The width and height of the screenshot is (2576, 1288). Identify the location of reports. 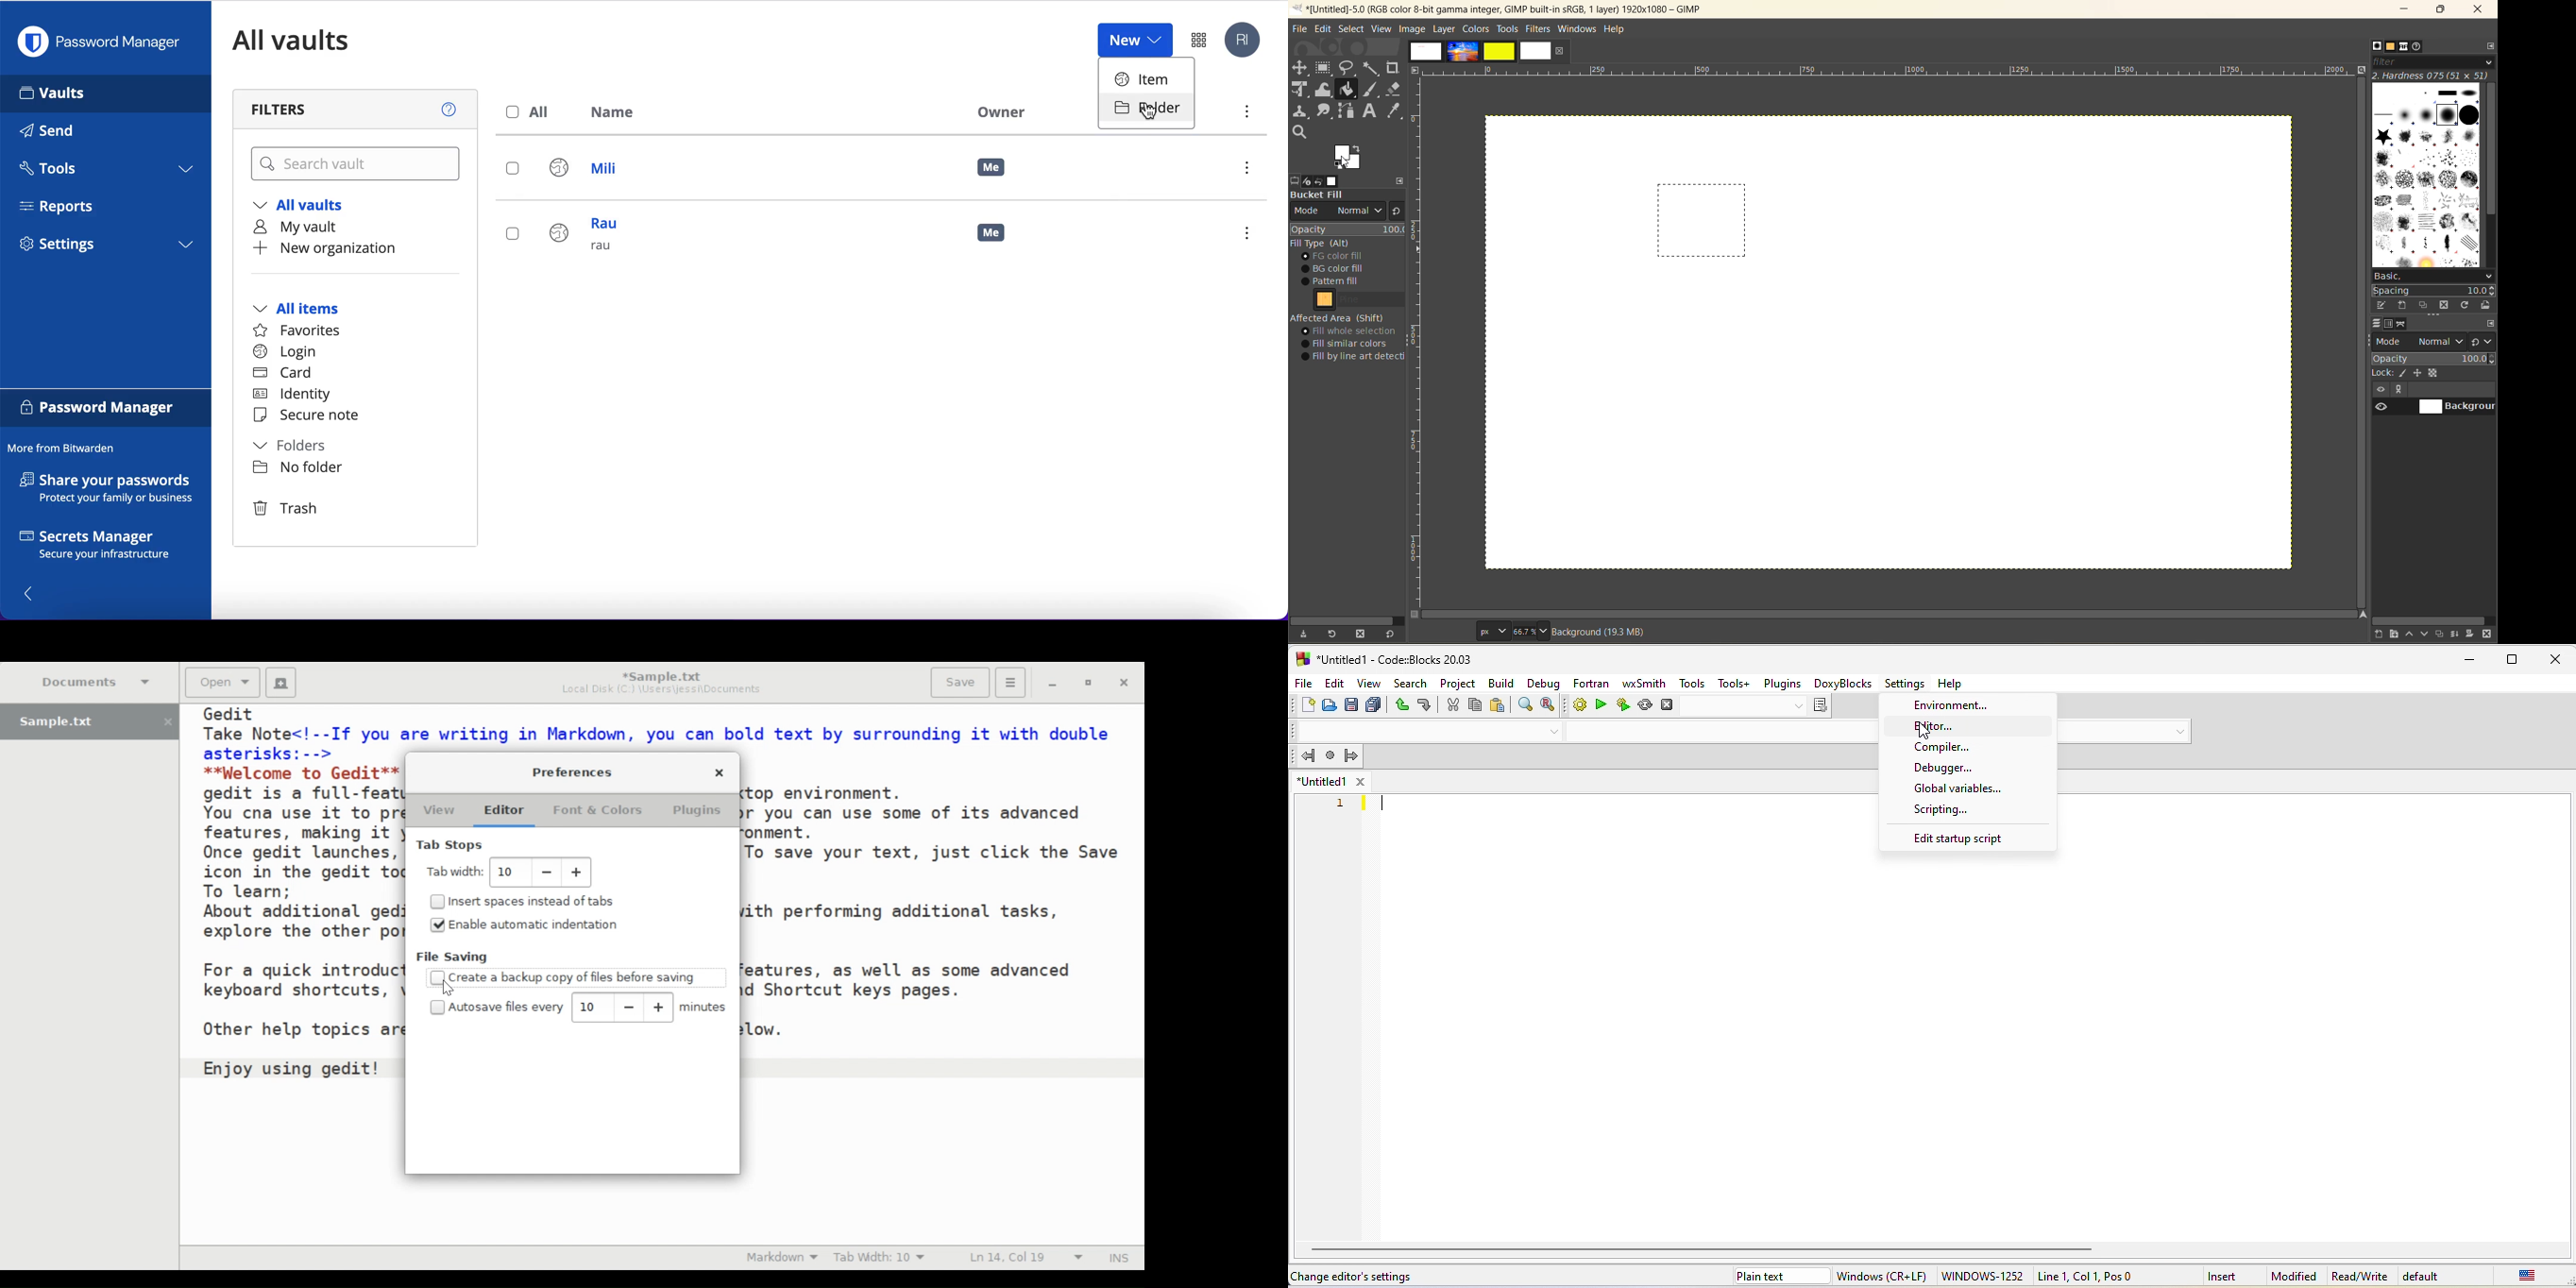
(64, 206).